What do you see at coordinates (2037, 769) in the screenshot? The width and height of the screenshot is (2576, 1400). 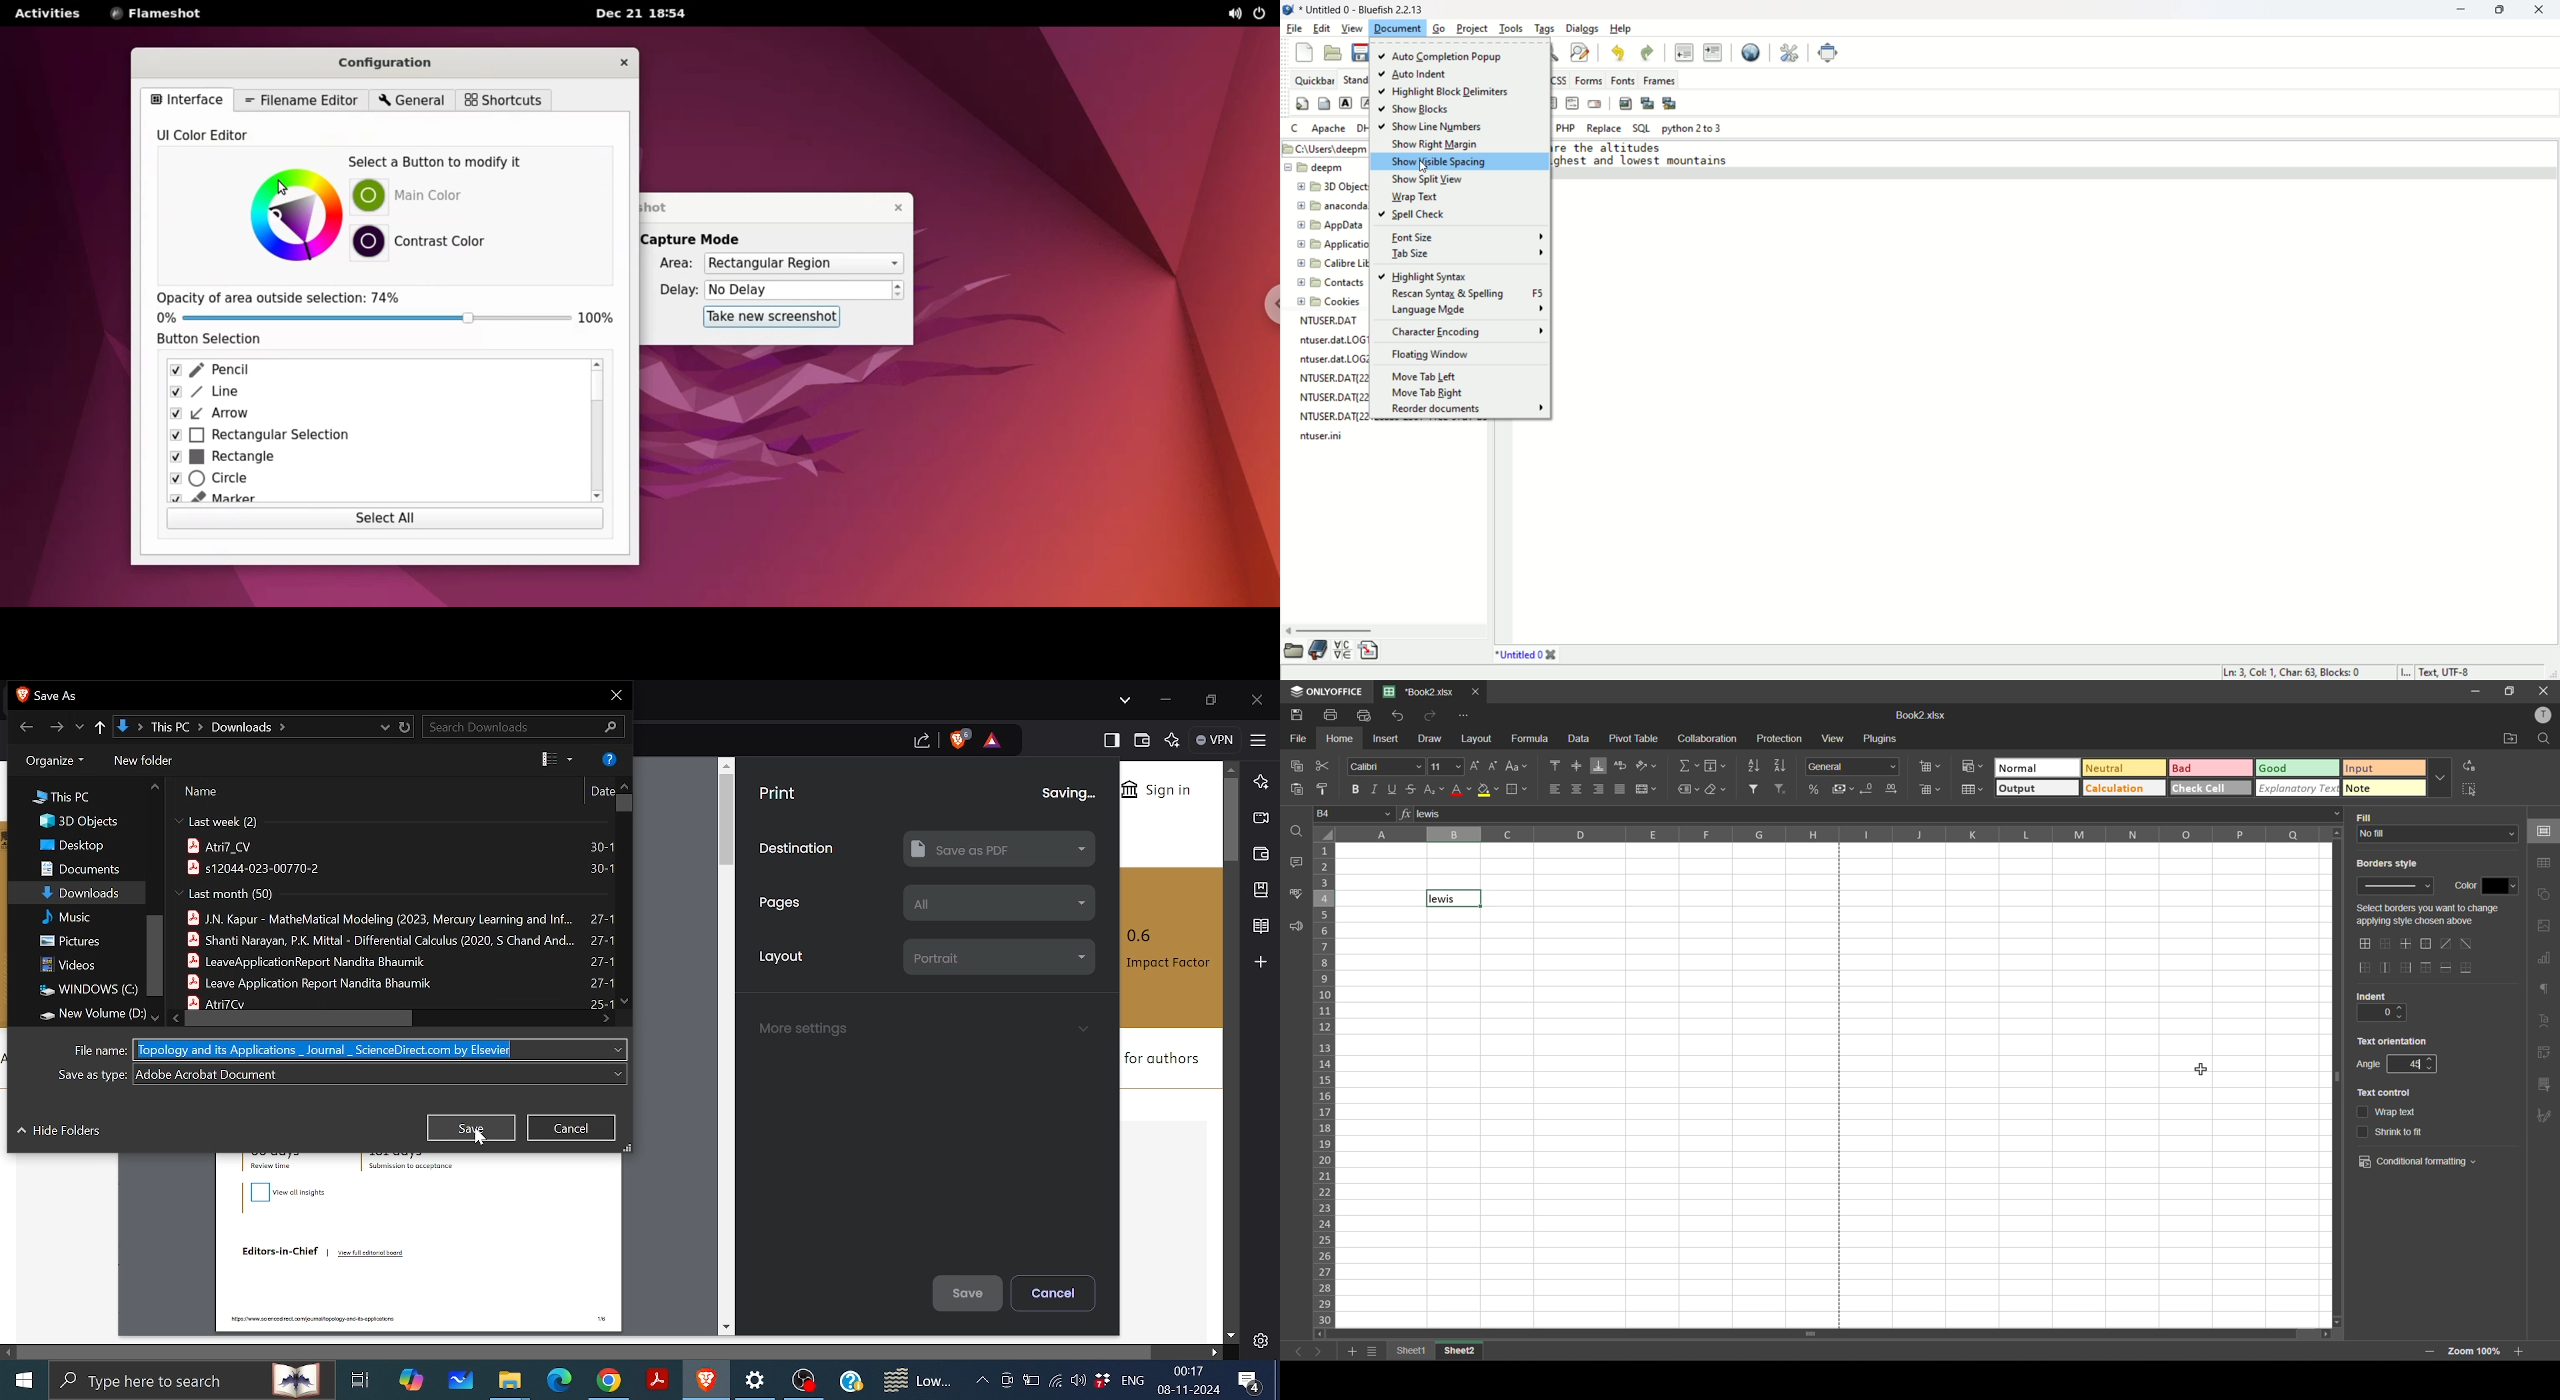 I see `normal` at bounding box center [2037, 769].